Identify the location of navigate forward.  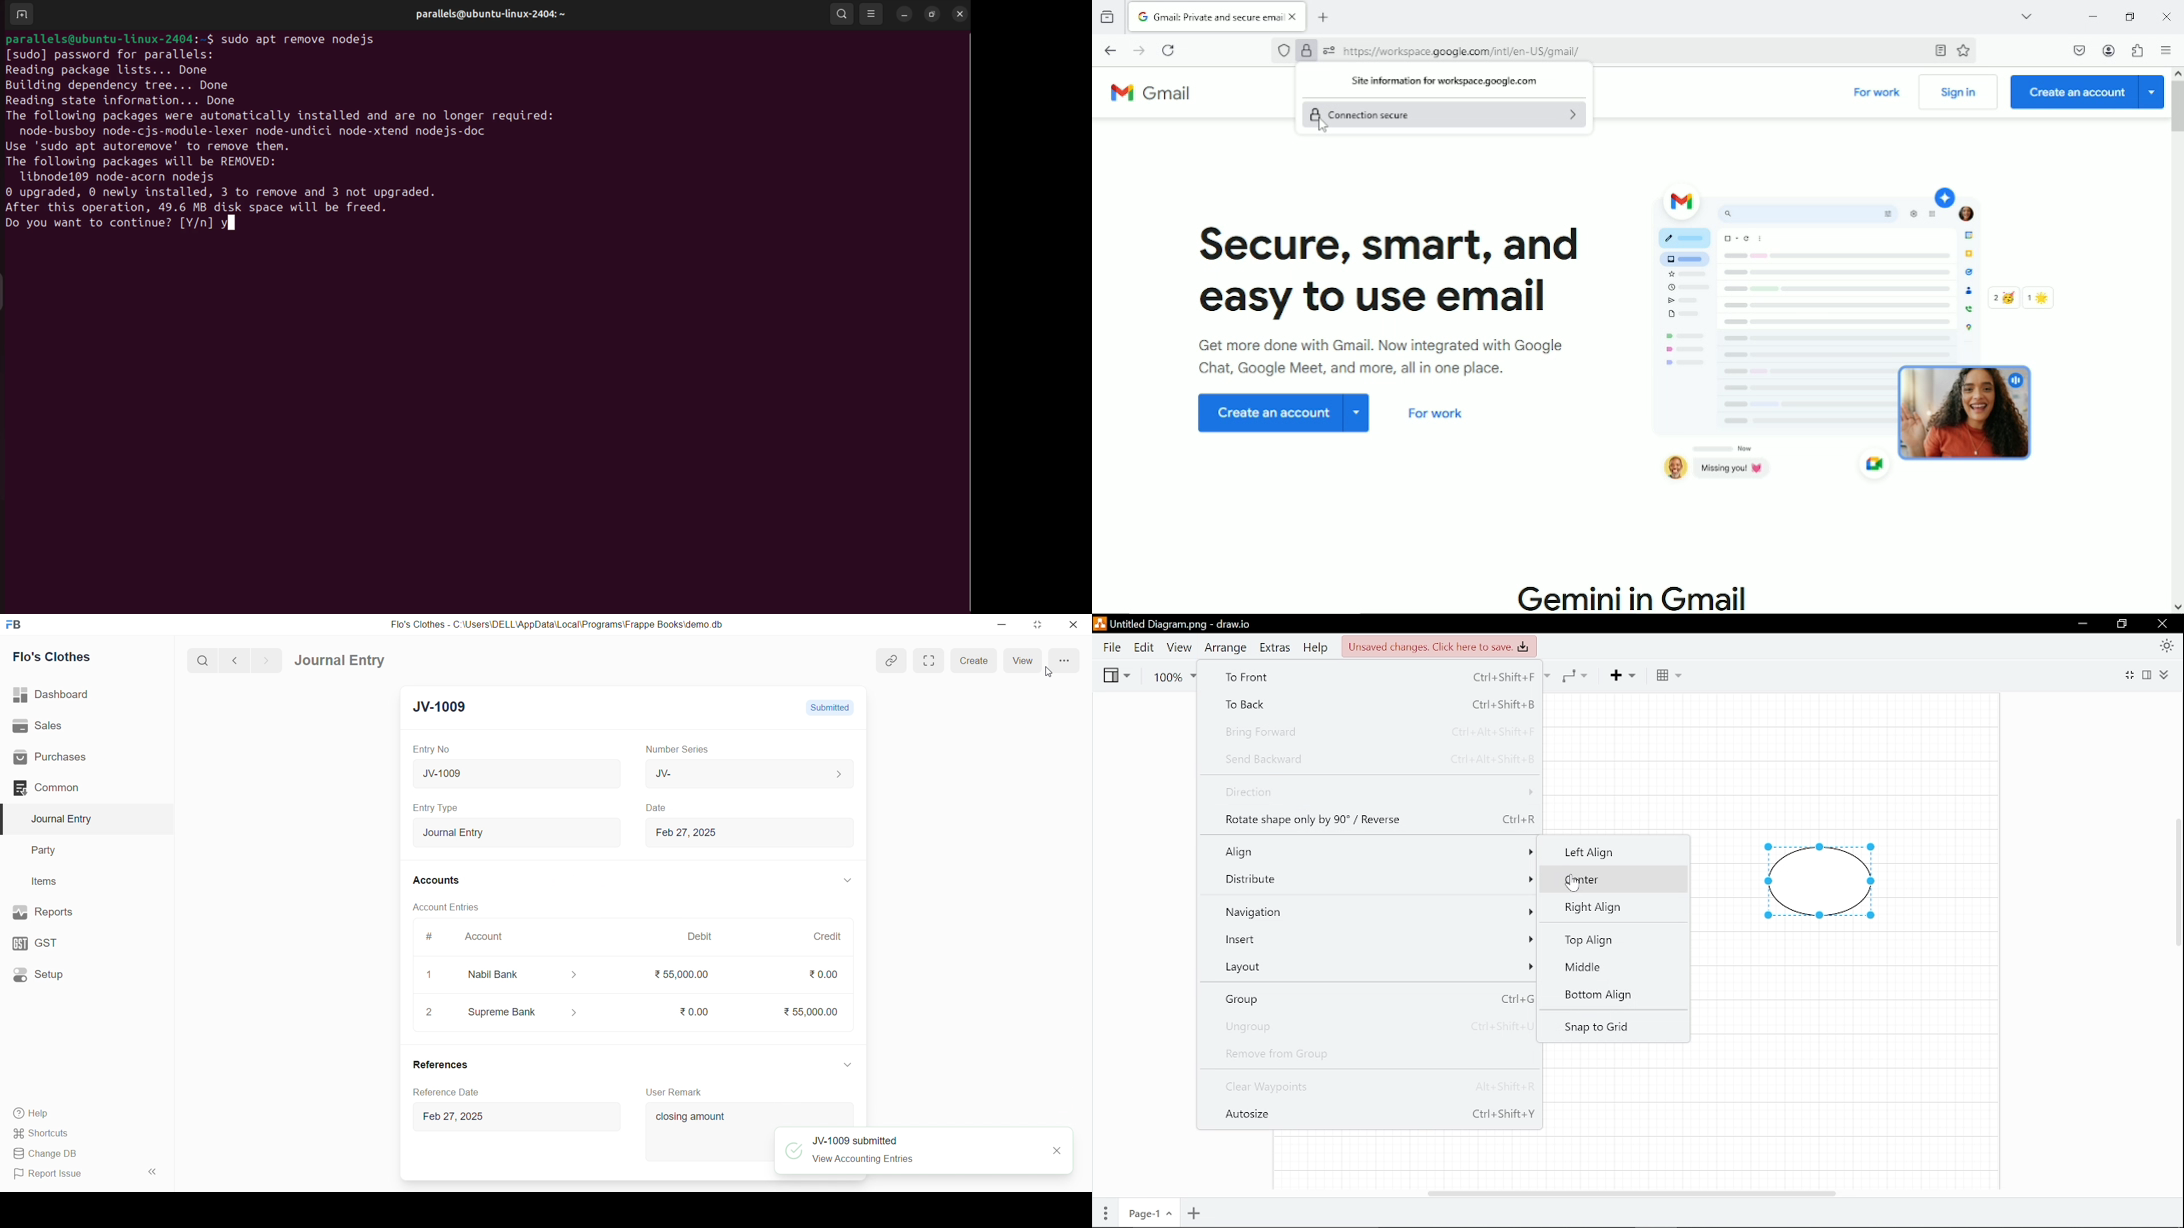
(269, 660).